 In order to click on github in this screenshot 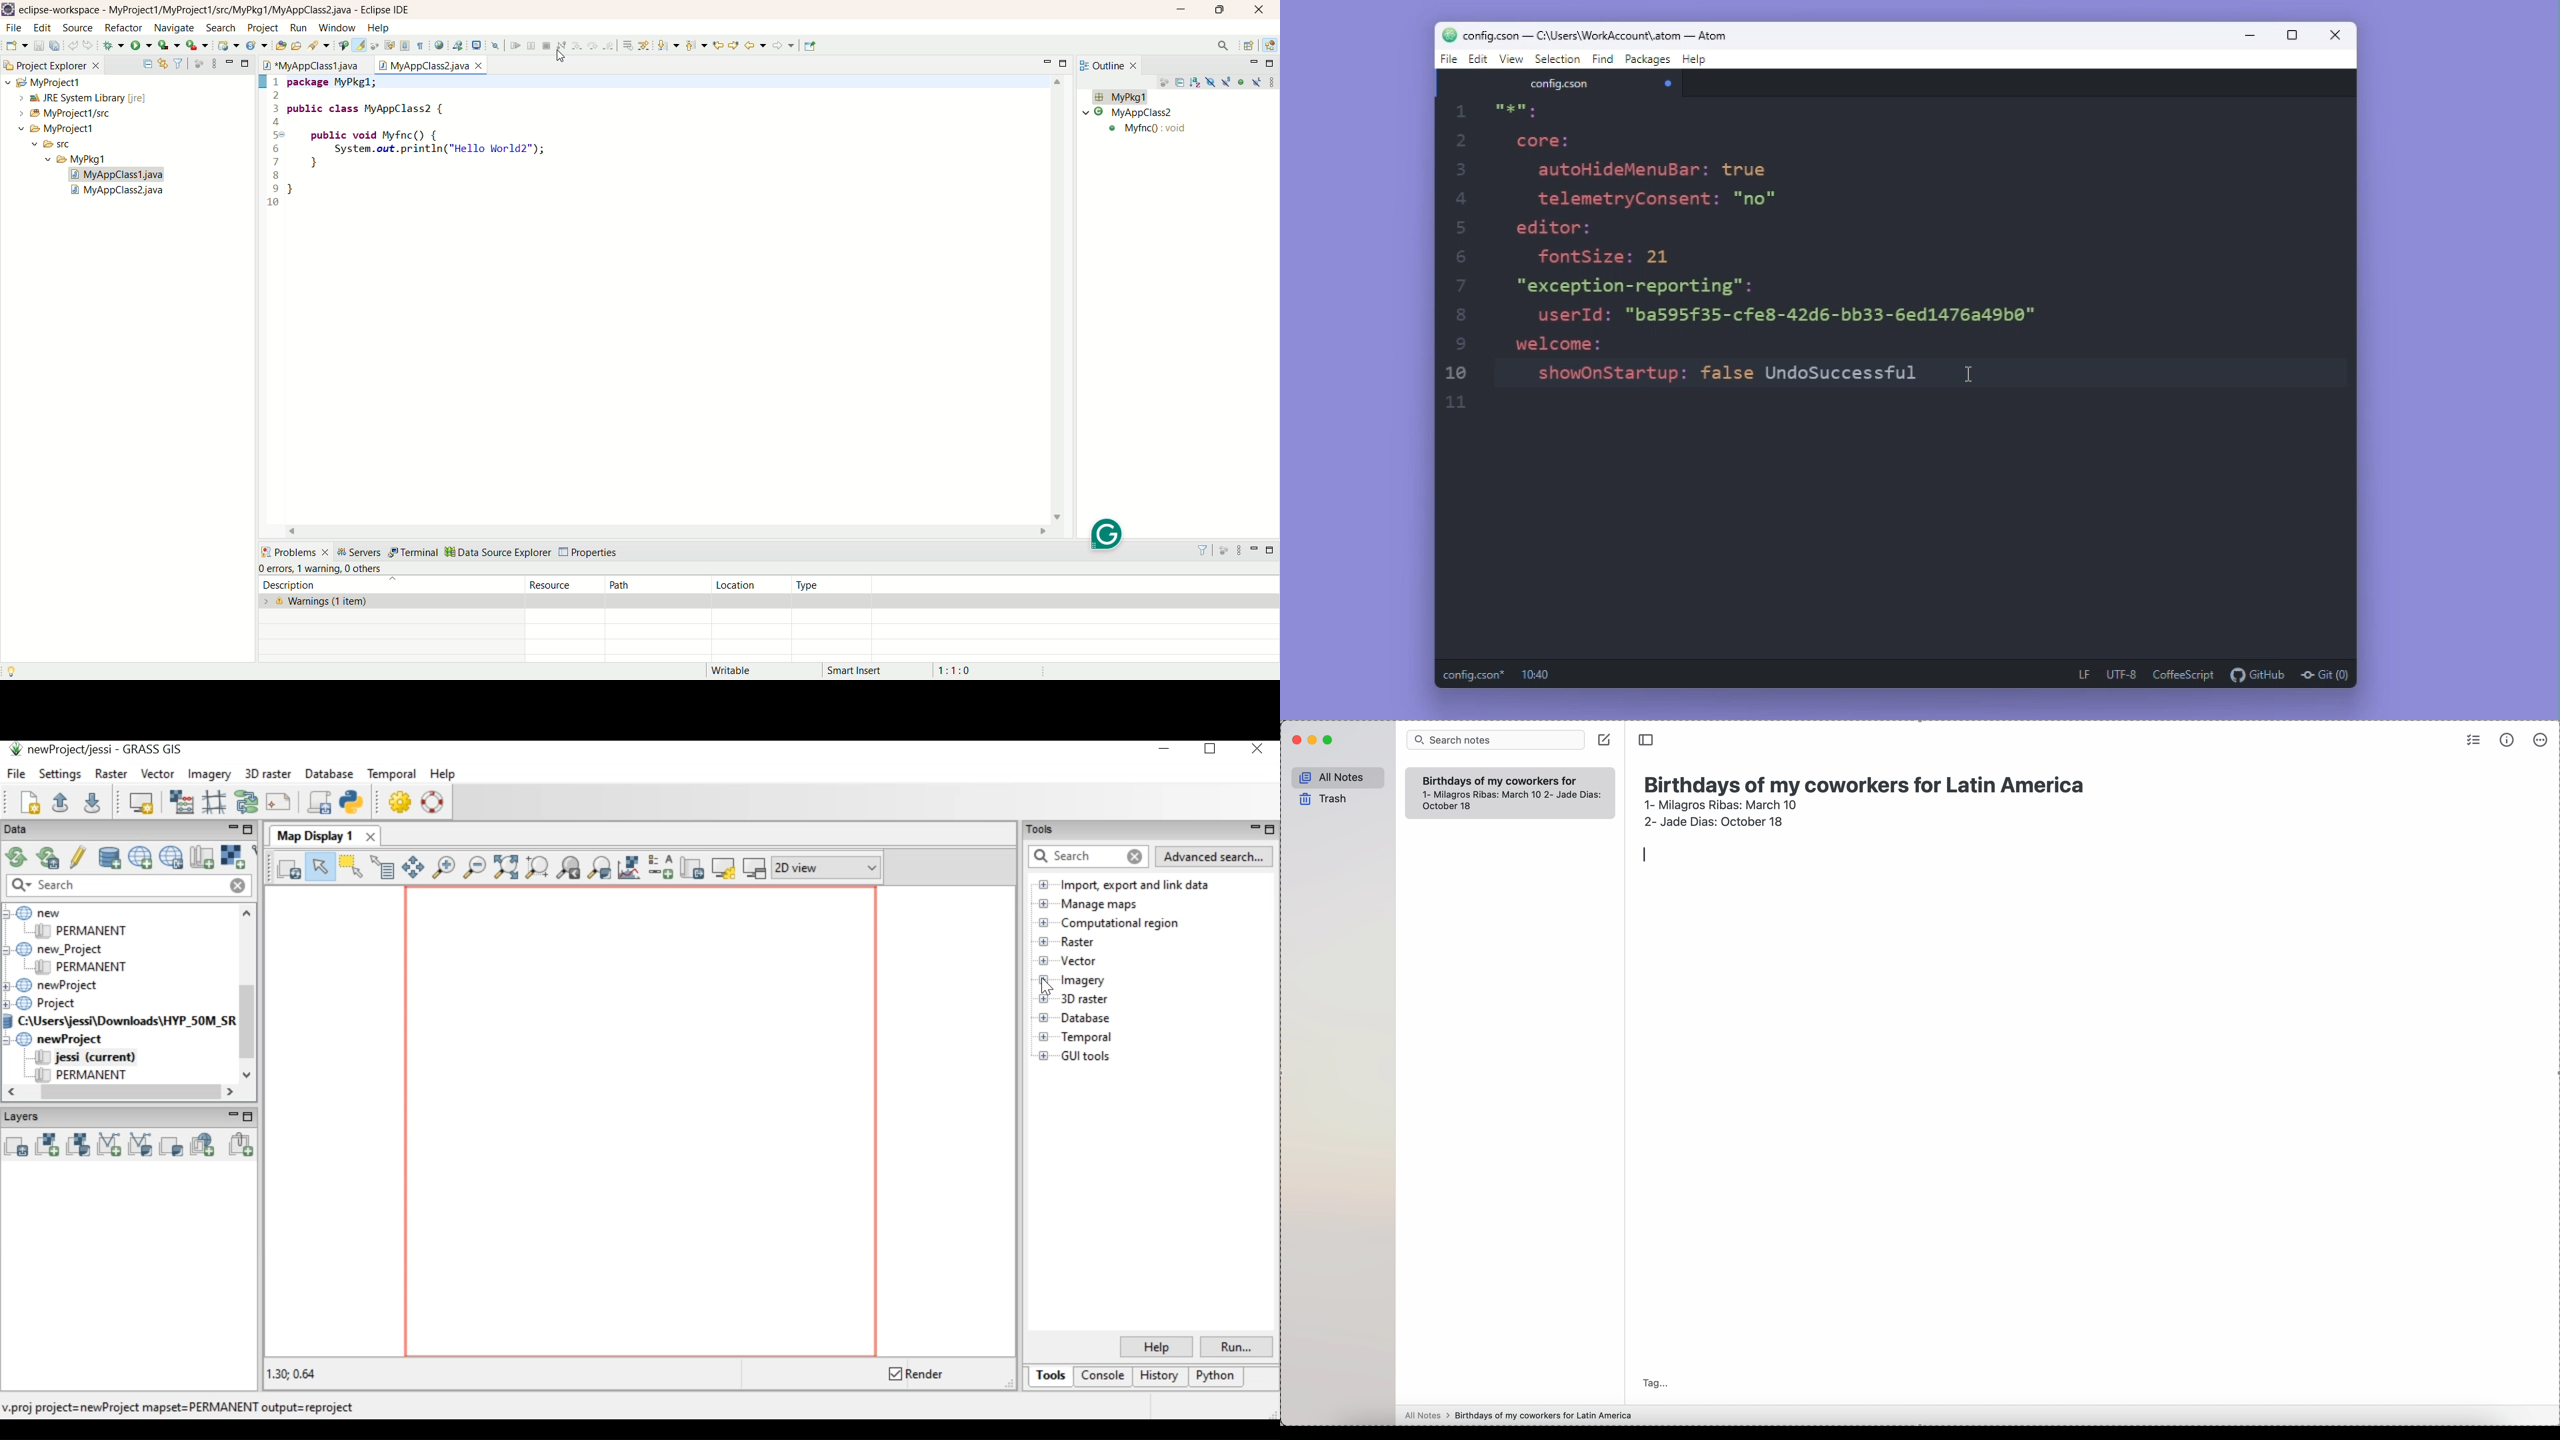, I will do `click(2259, 675)`.